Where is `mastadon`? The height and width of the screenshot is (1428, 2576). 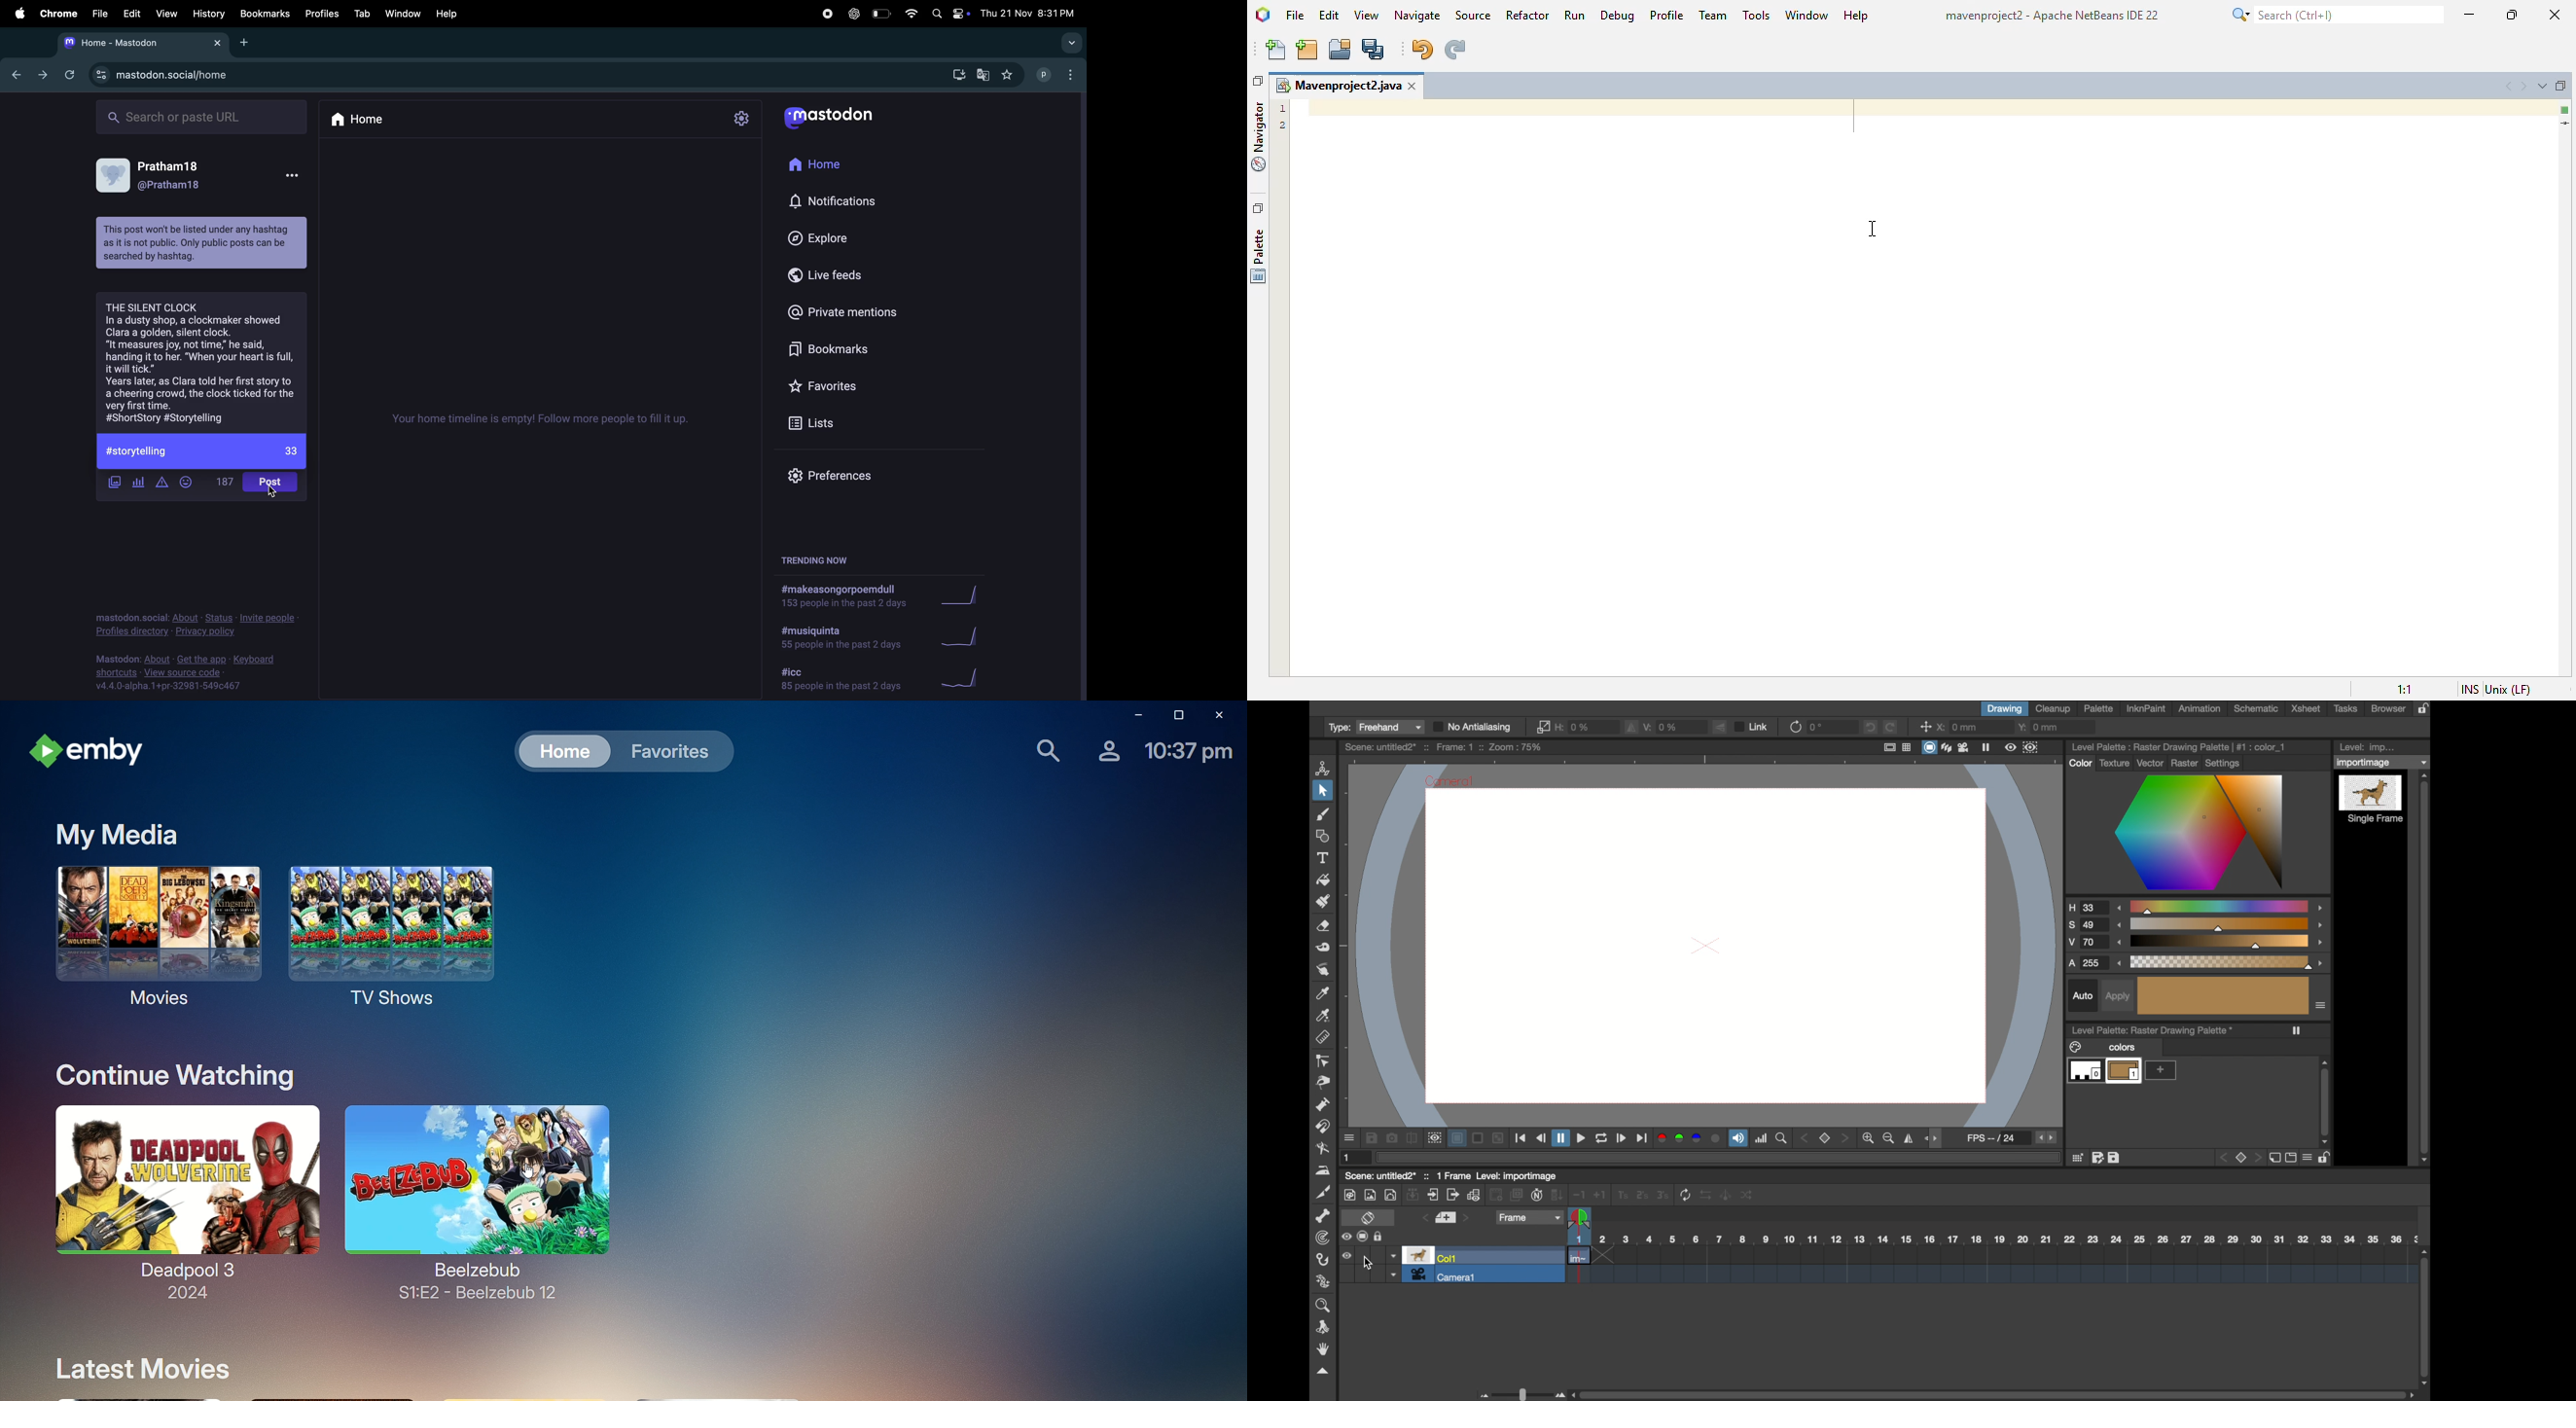
mastadon is located at coordinates (829, 117).